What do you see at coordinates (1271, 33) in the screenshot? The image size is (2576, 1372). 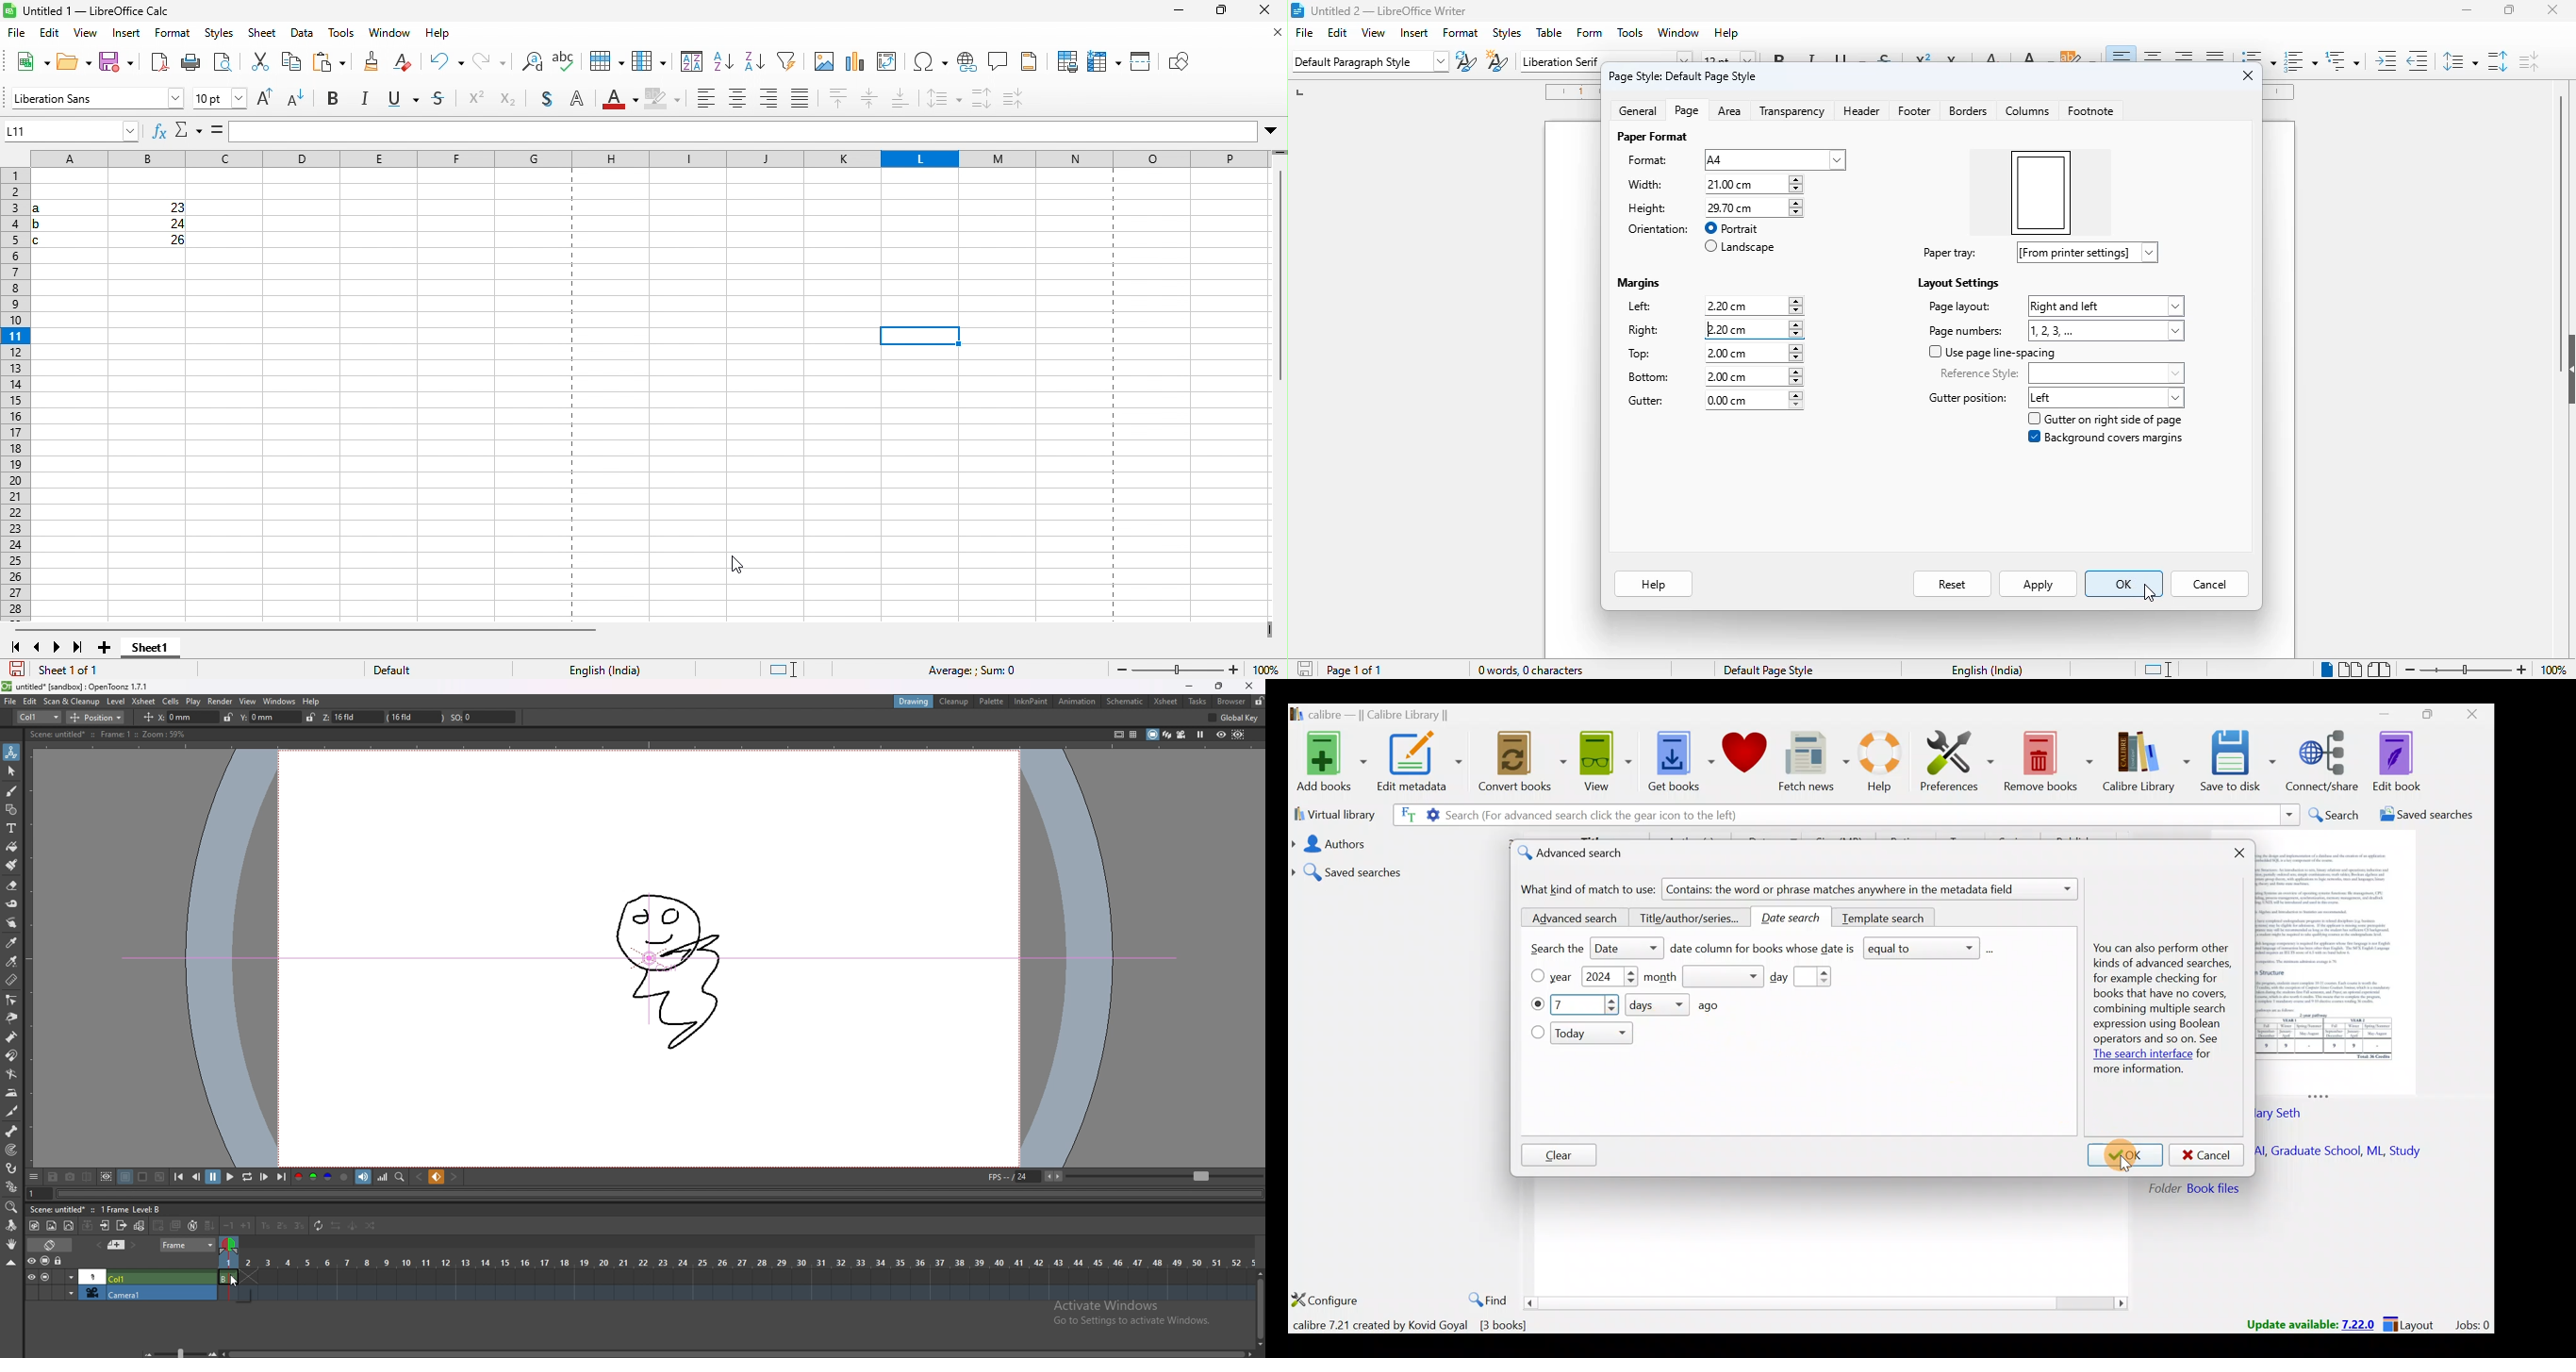 I see `close` at bounding box center [1271, 33].